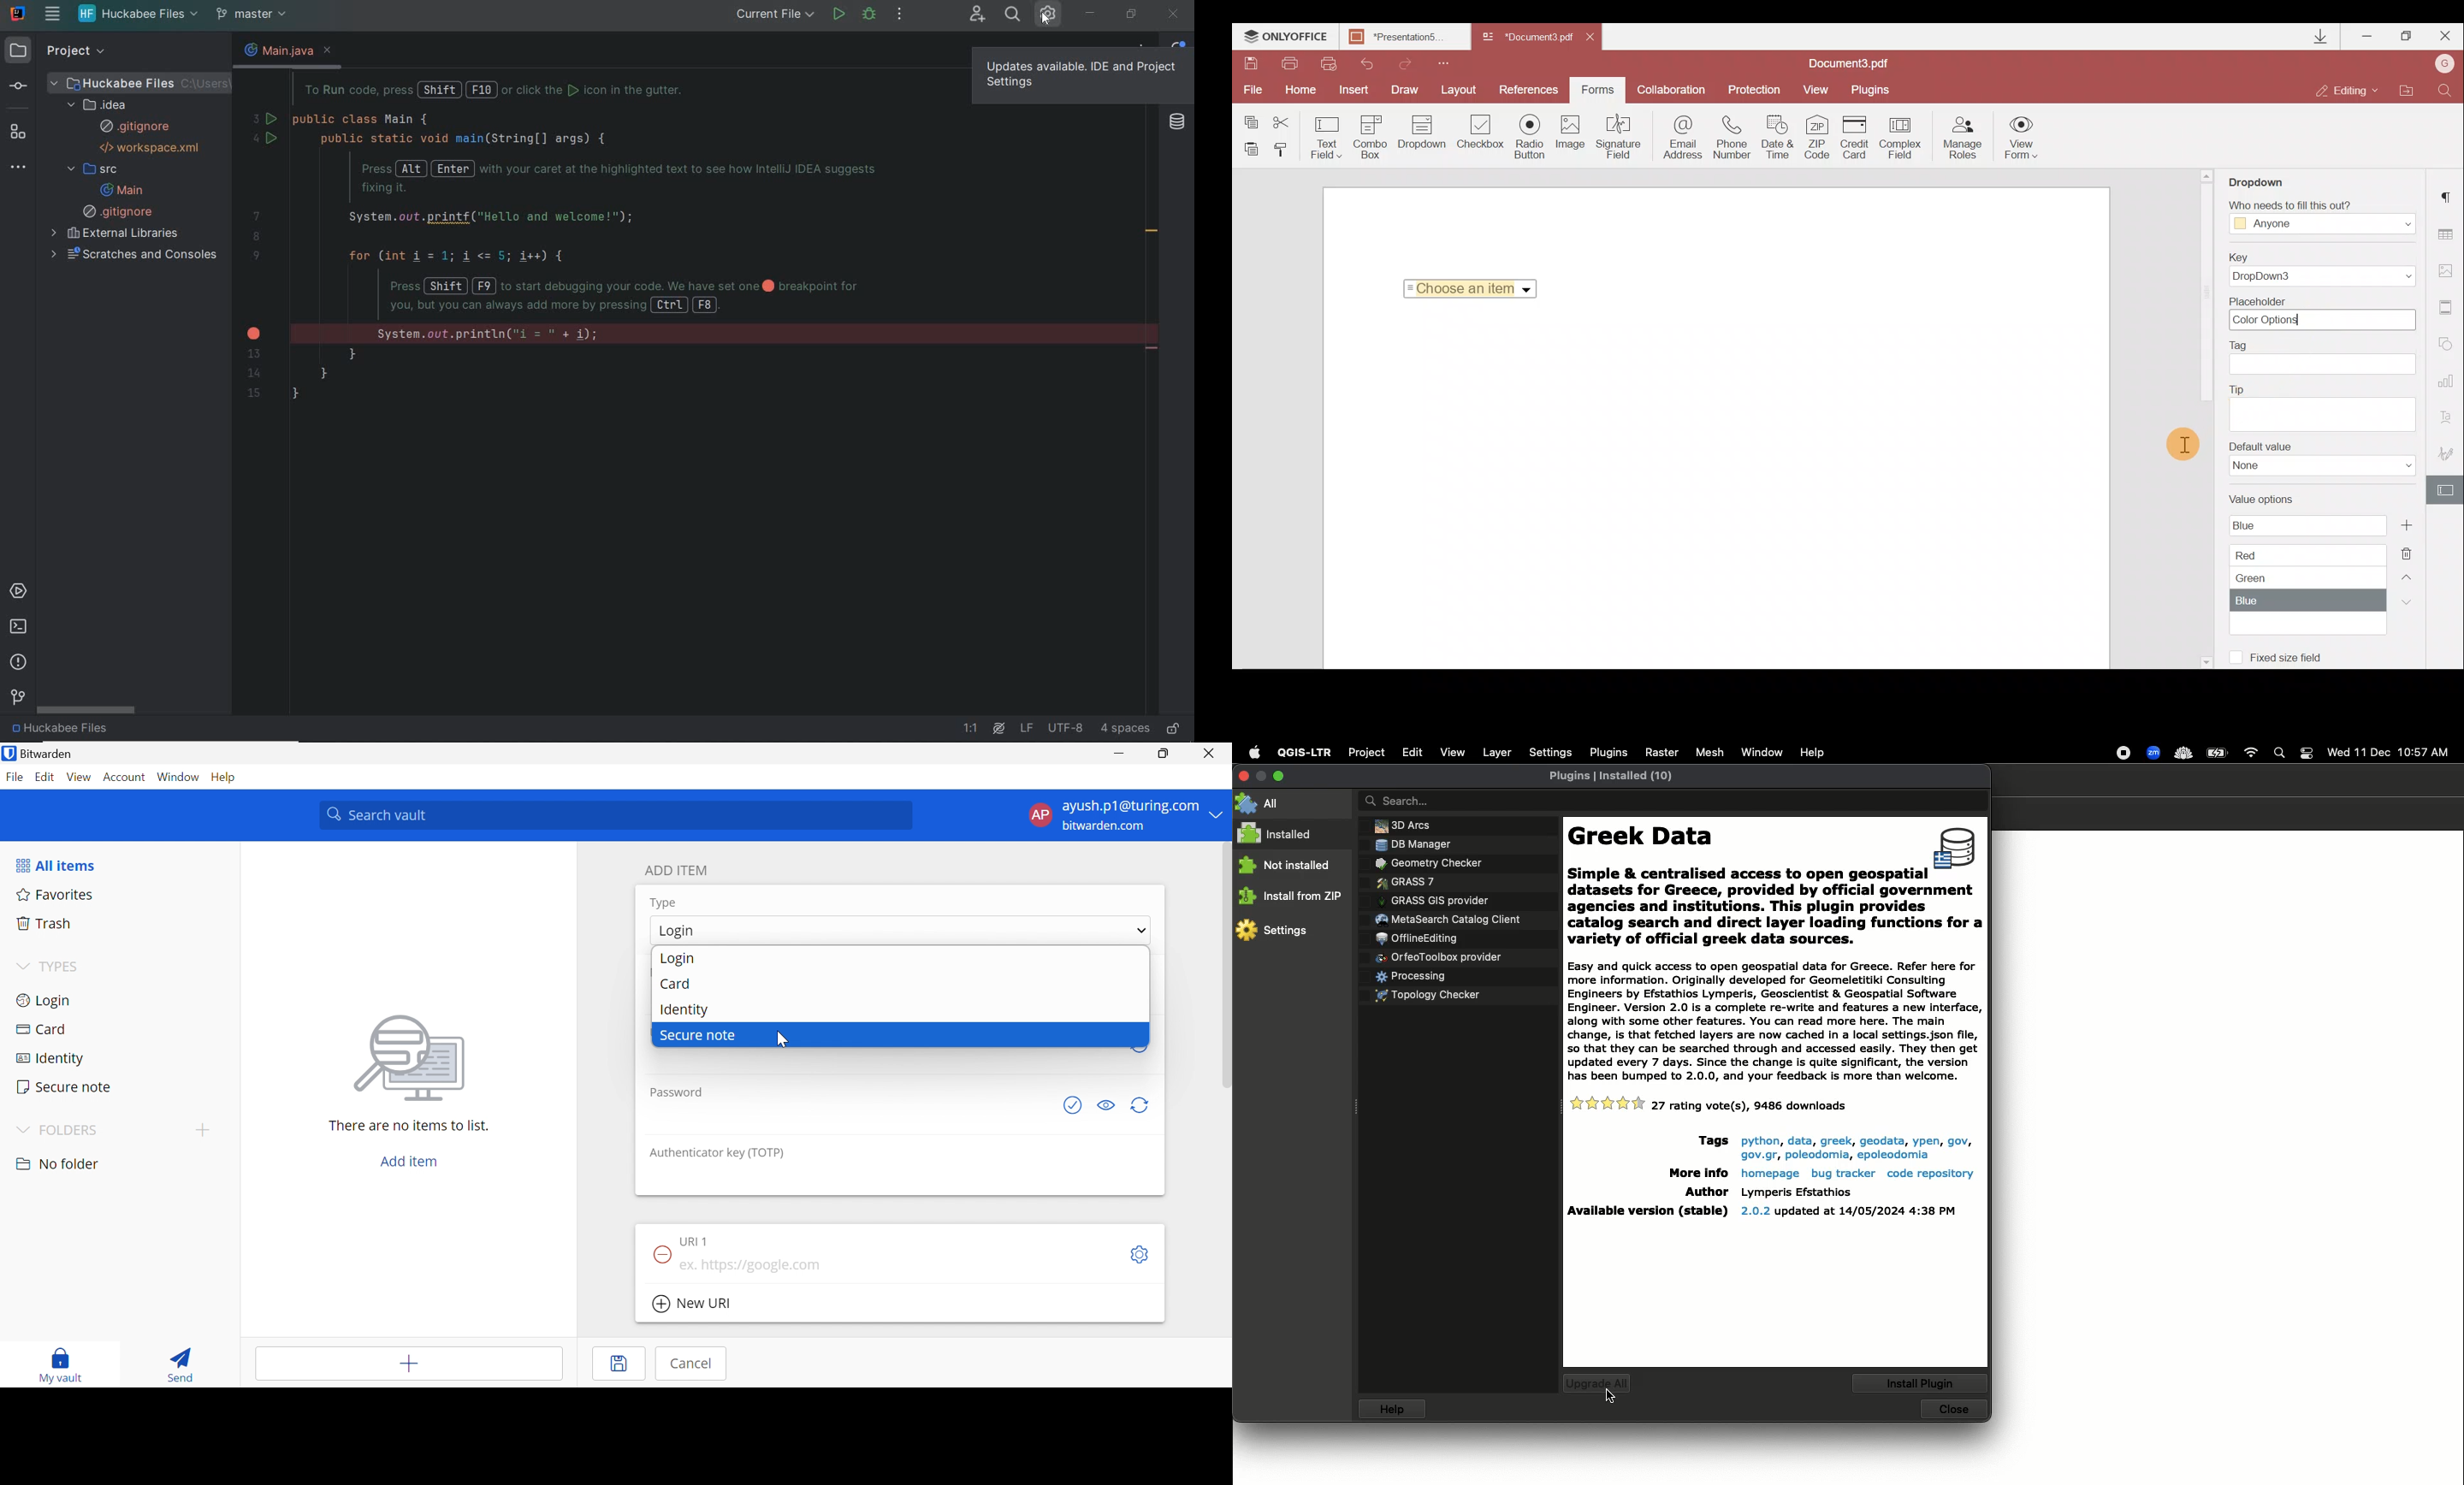 The image size is (2464, 1512). I want to click on restore down, so click(1134, 15).